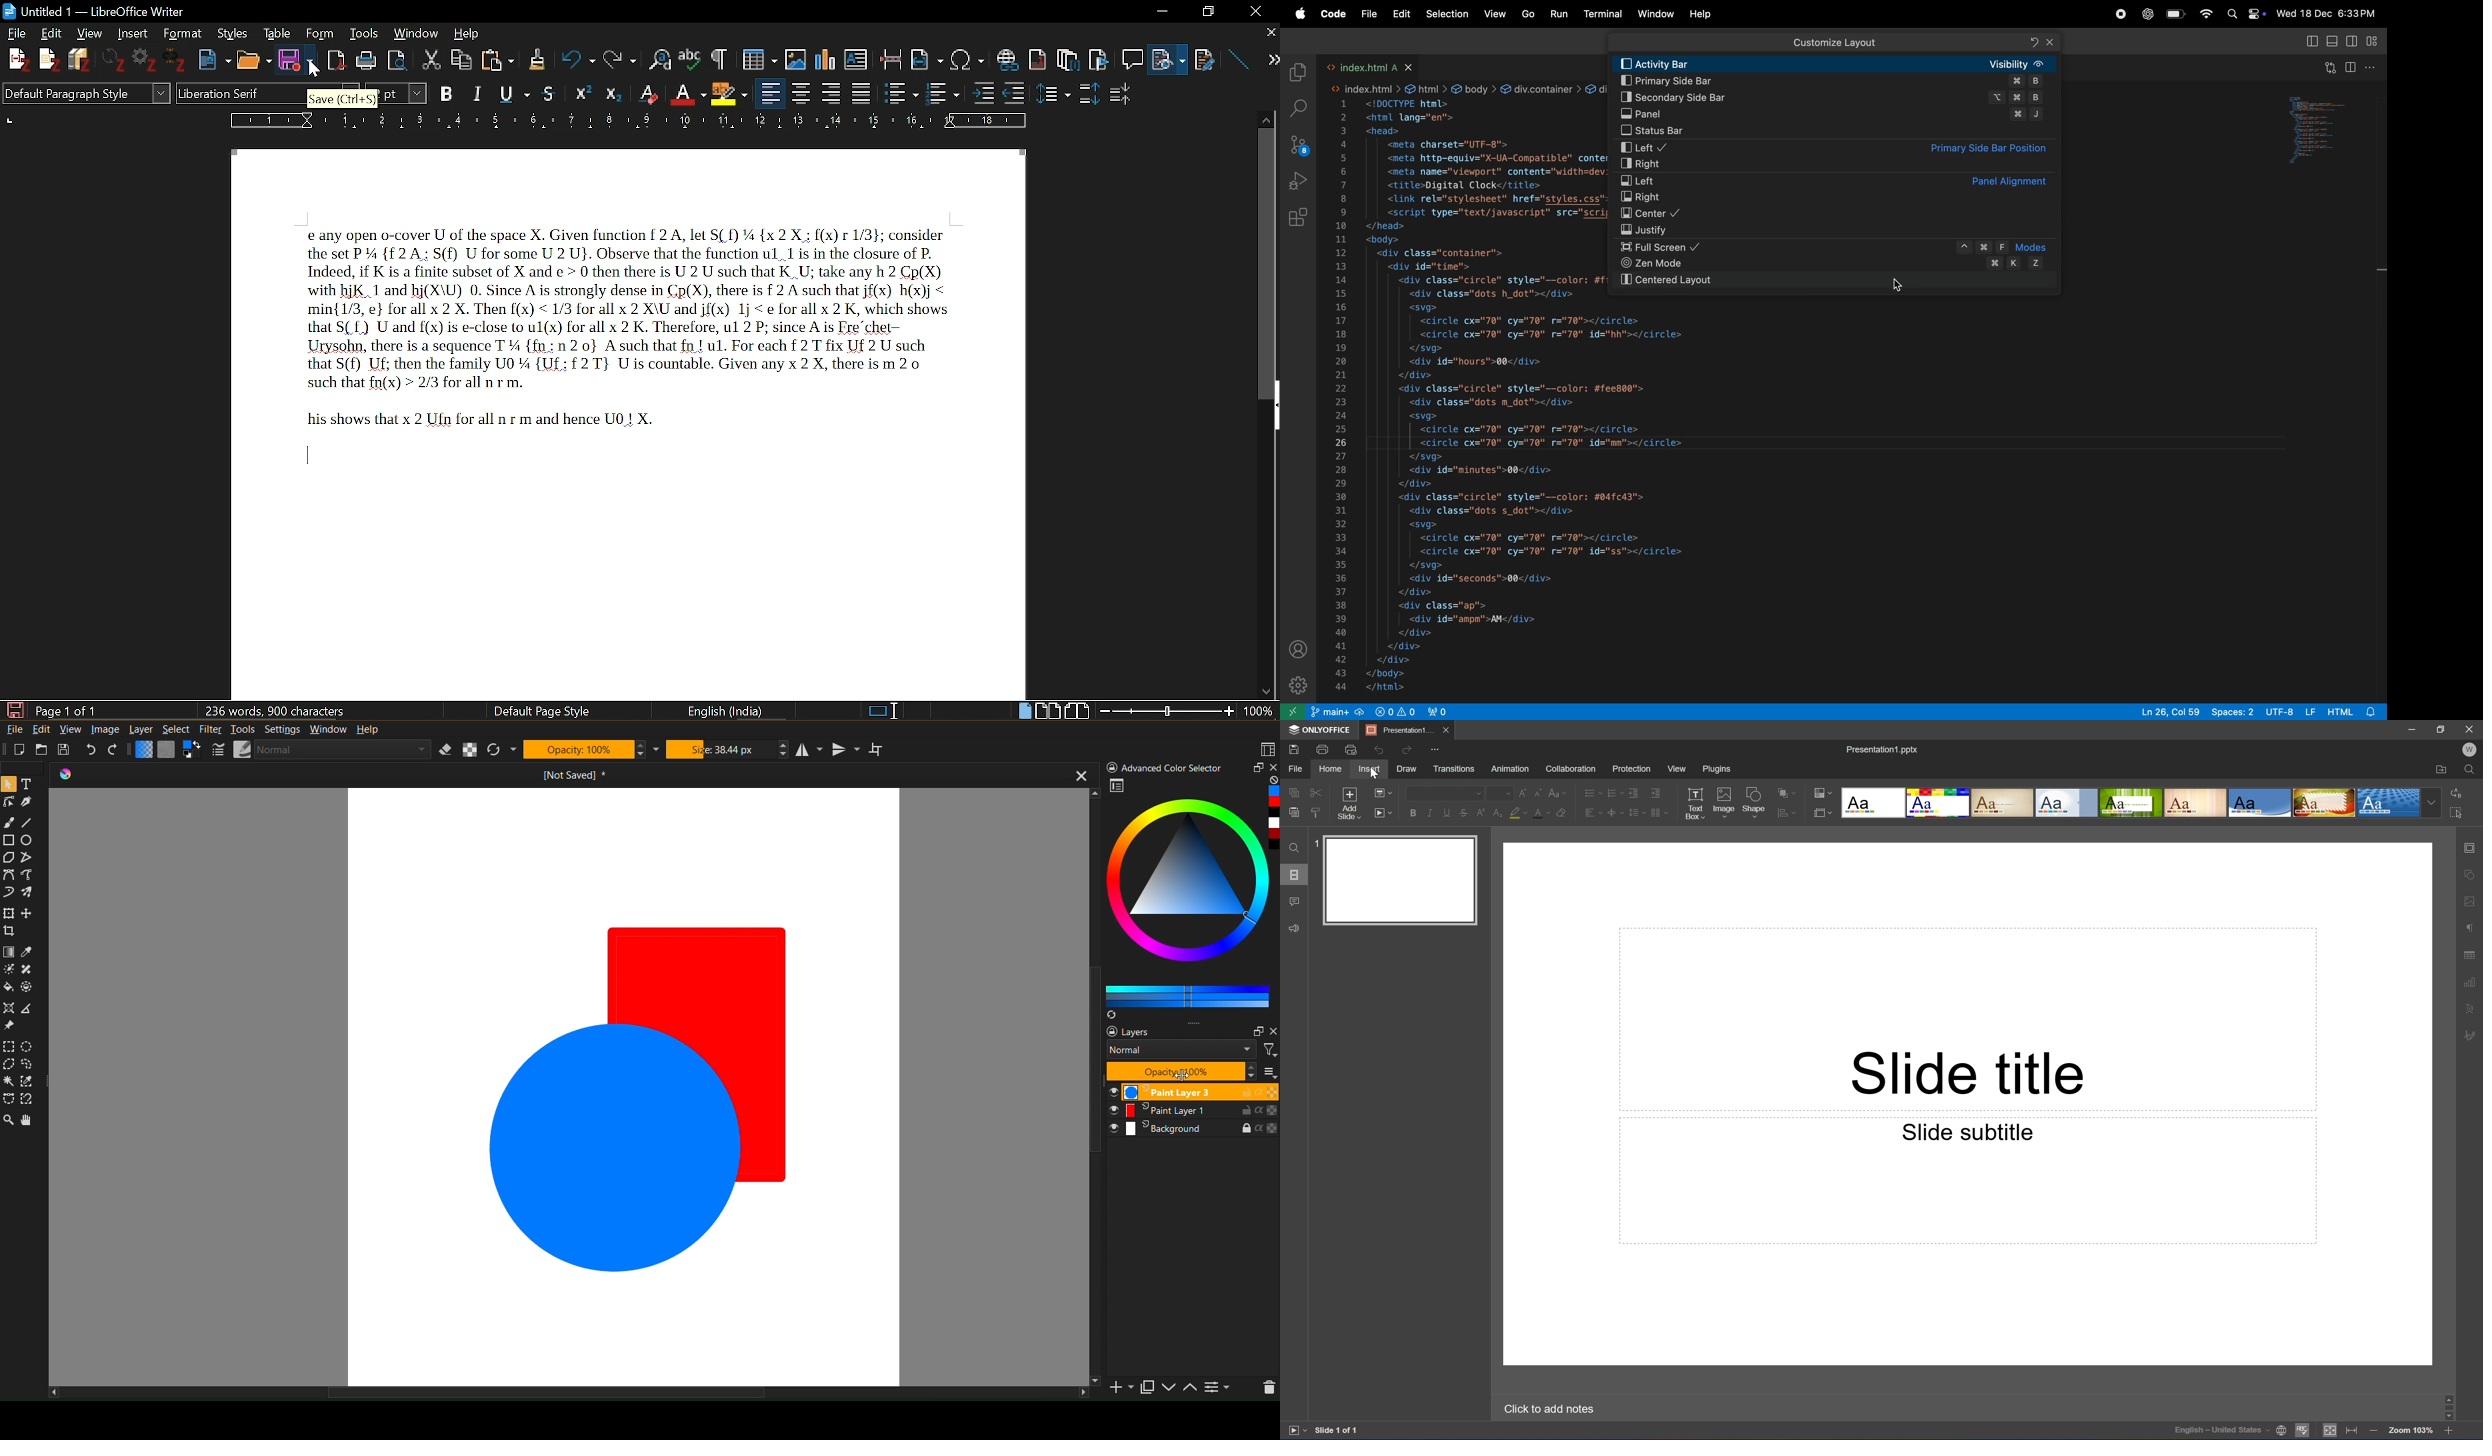 Image resolution: width=2492 pixels, height=1456 pixels. Describe the element at coordinates (1471, 87) in the screenshot. I see `<> index.html > & html > & body > &@ div.container > & div#time > &@ div.circle > @ svg > &@ circle#mm` at that location.